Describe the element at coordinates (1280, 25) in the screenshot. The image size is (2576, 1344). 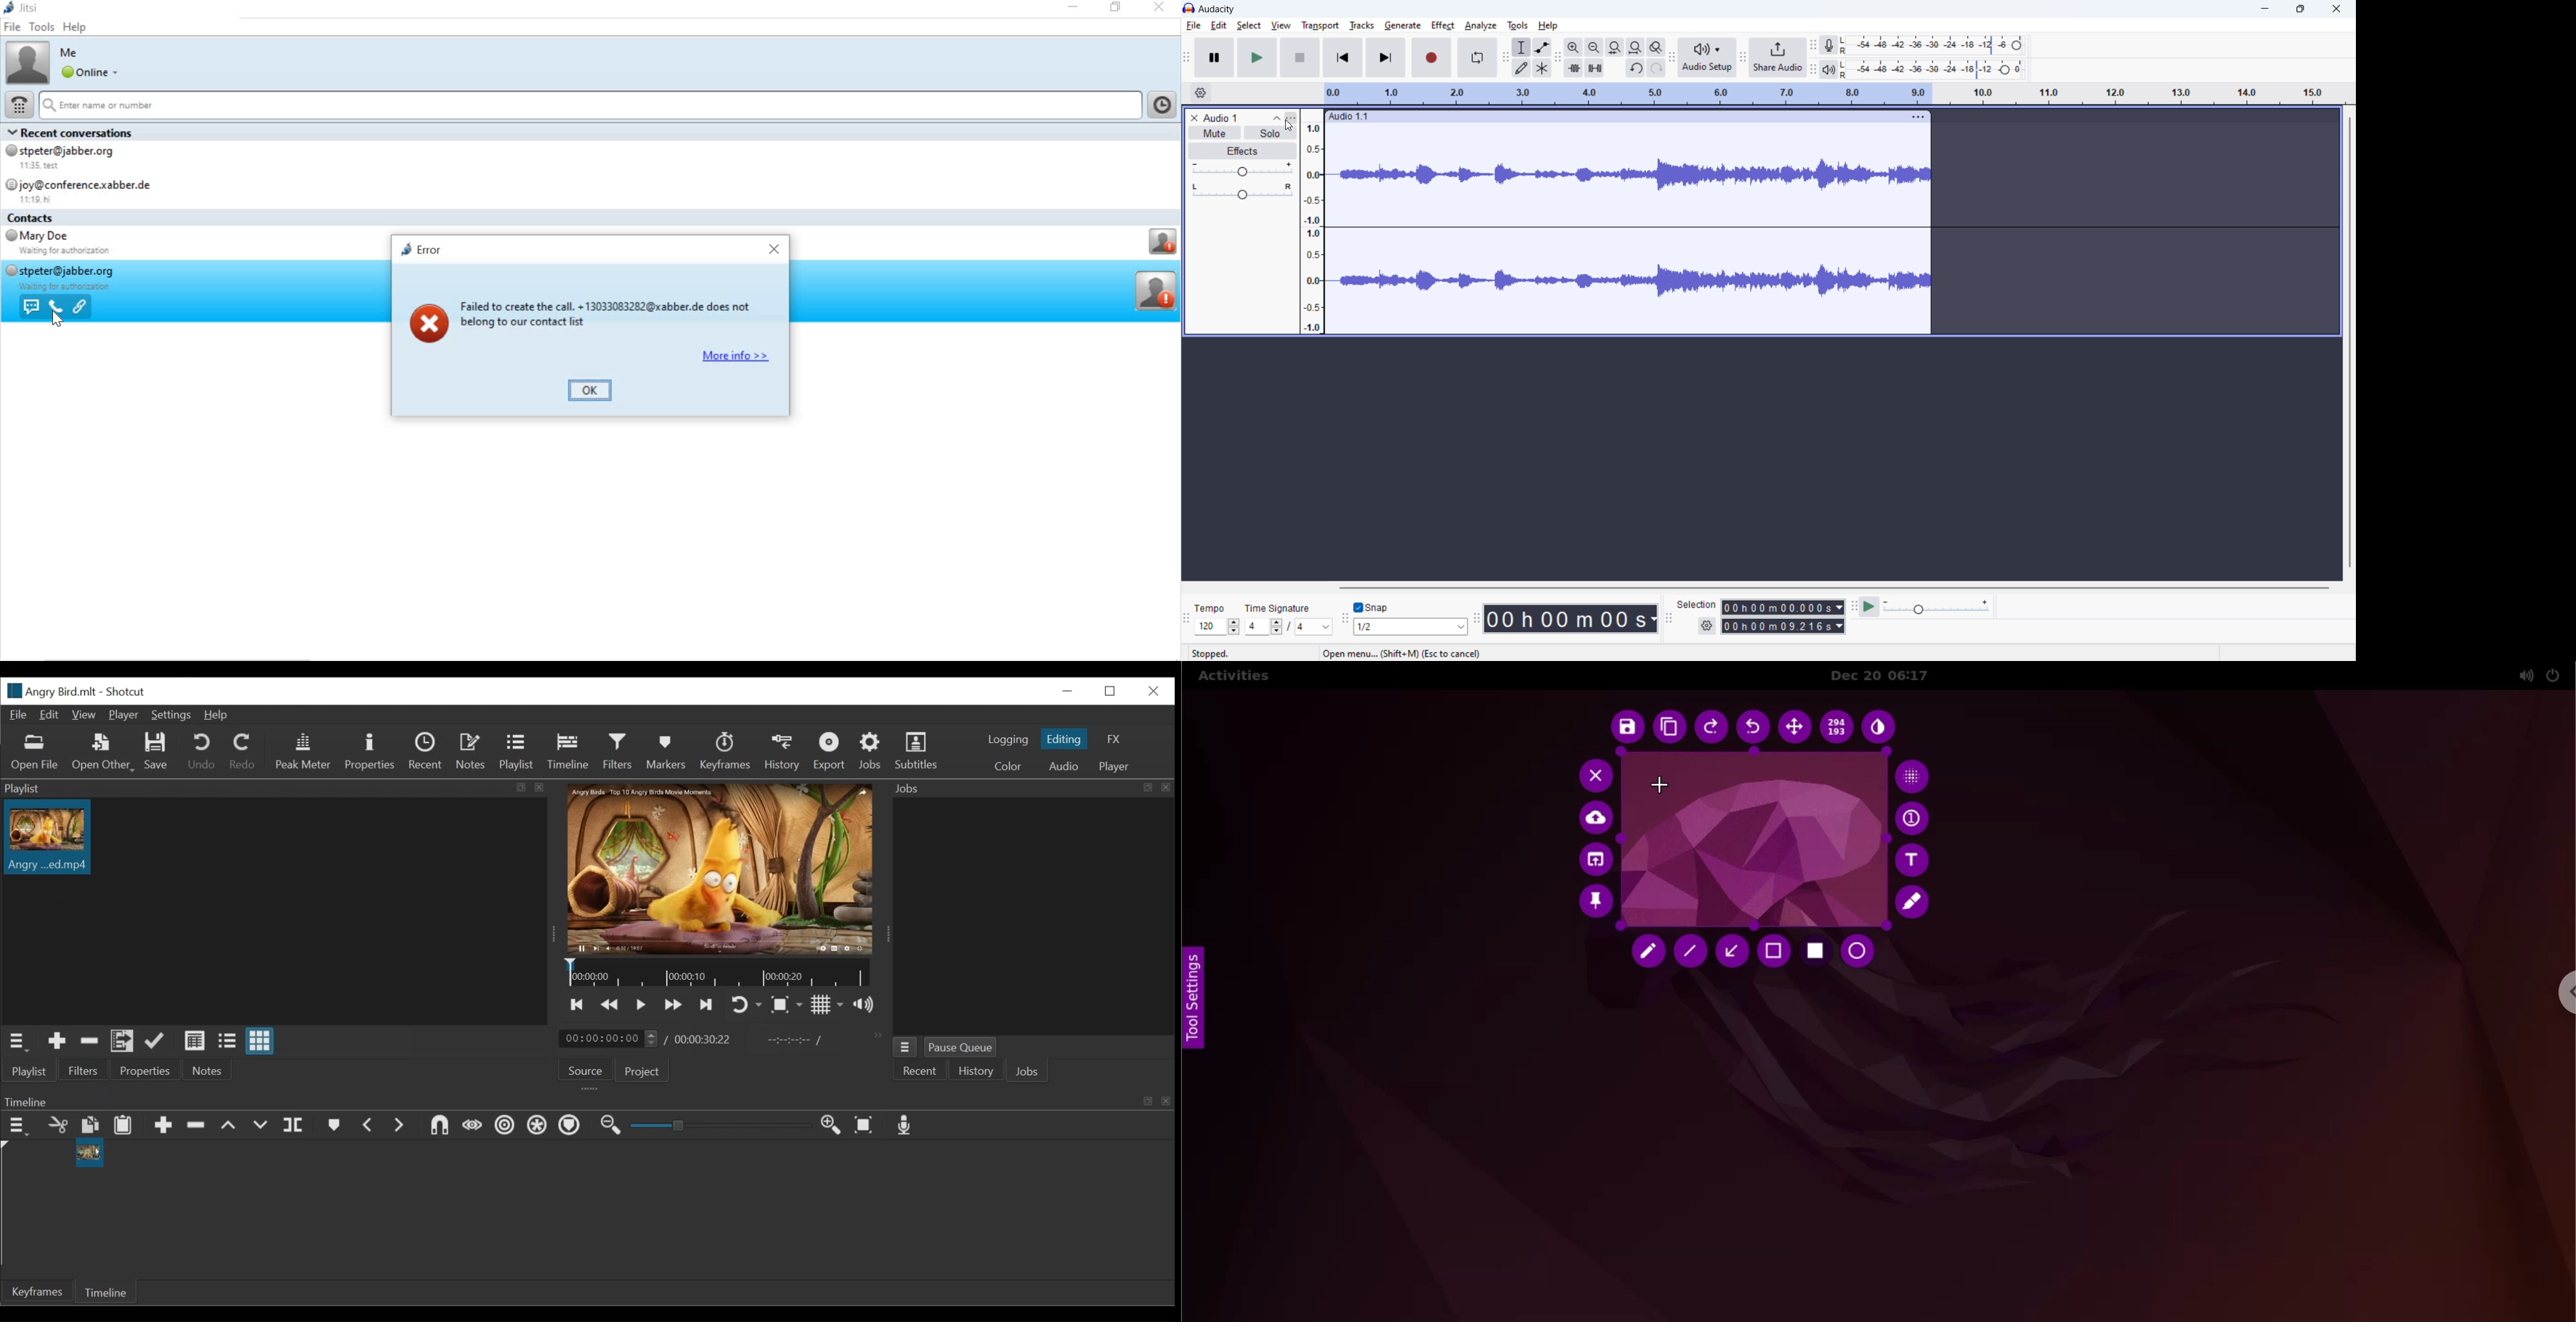
I see `view` at that location.